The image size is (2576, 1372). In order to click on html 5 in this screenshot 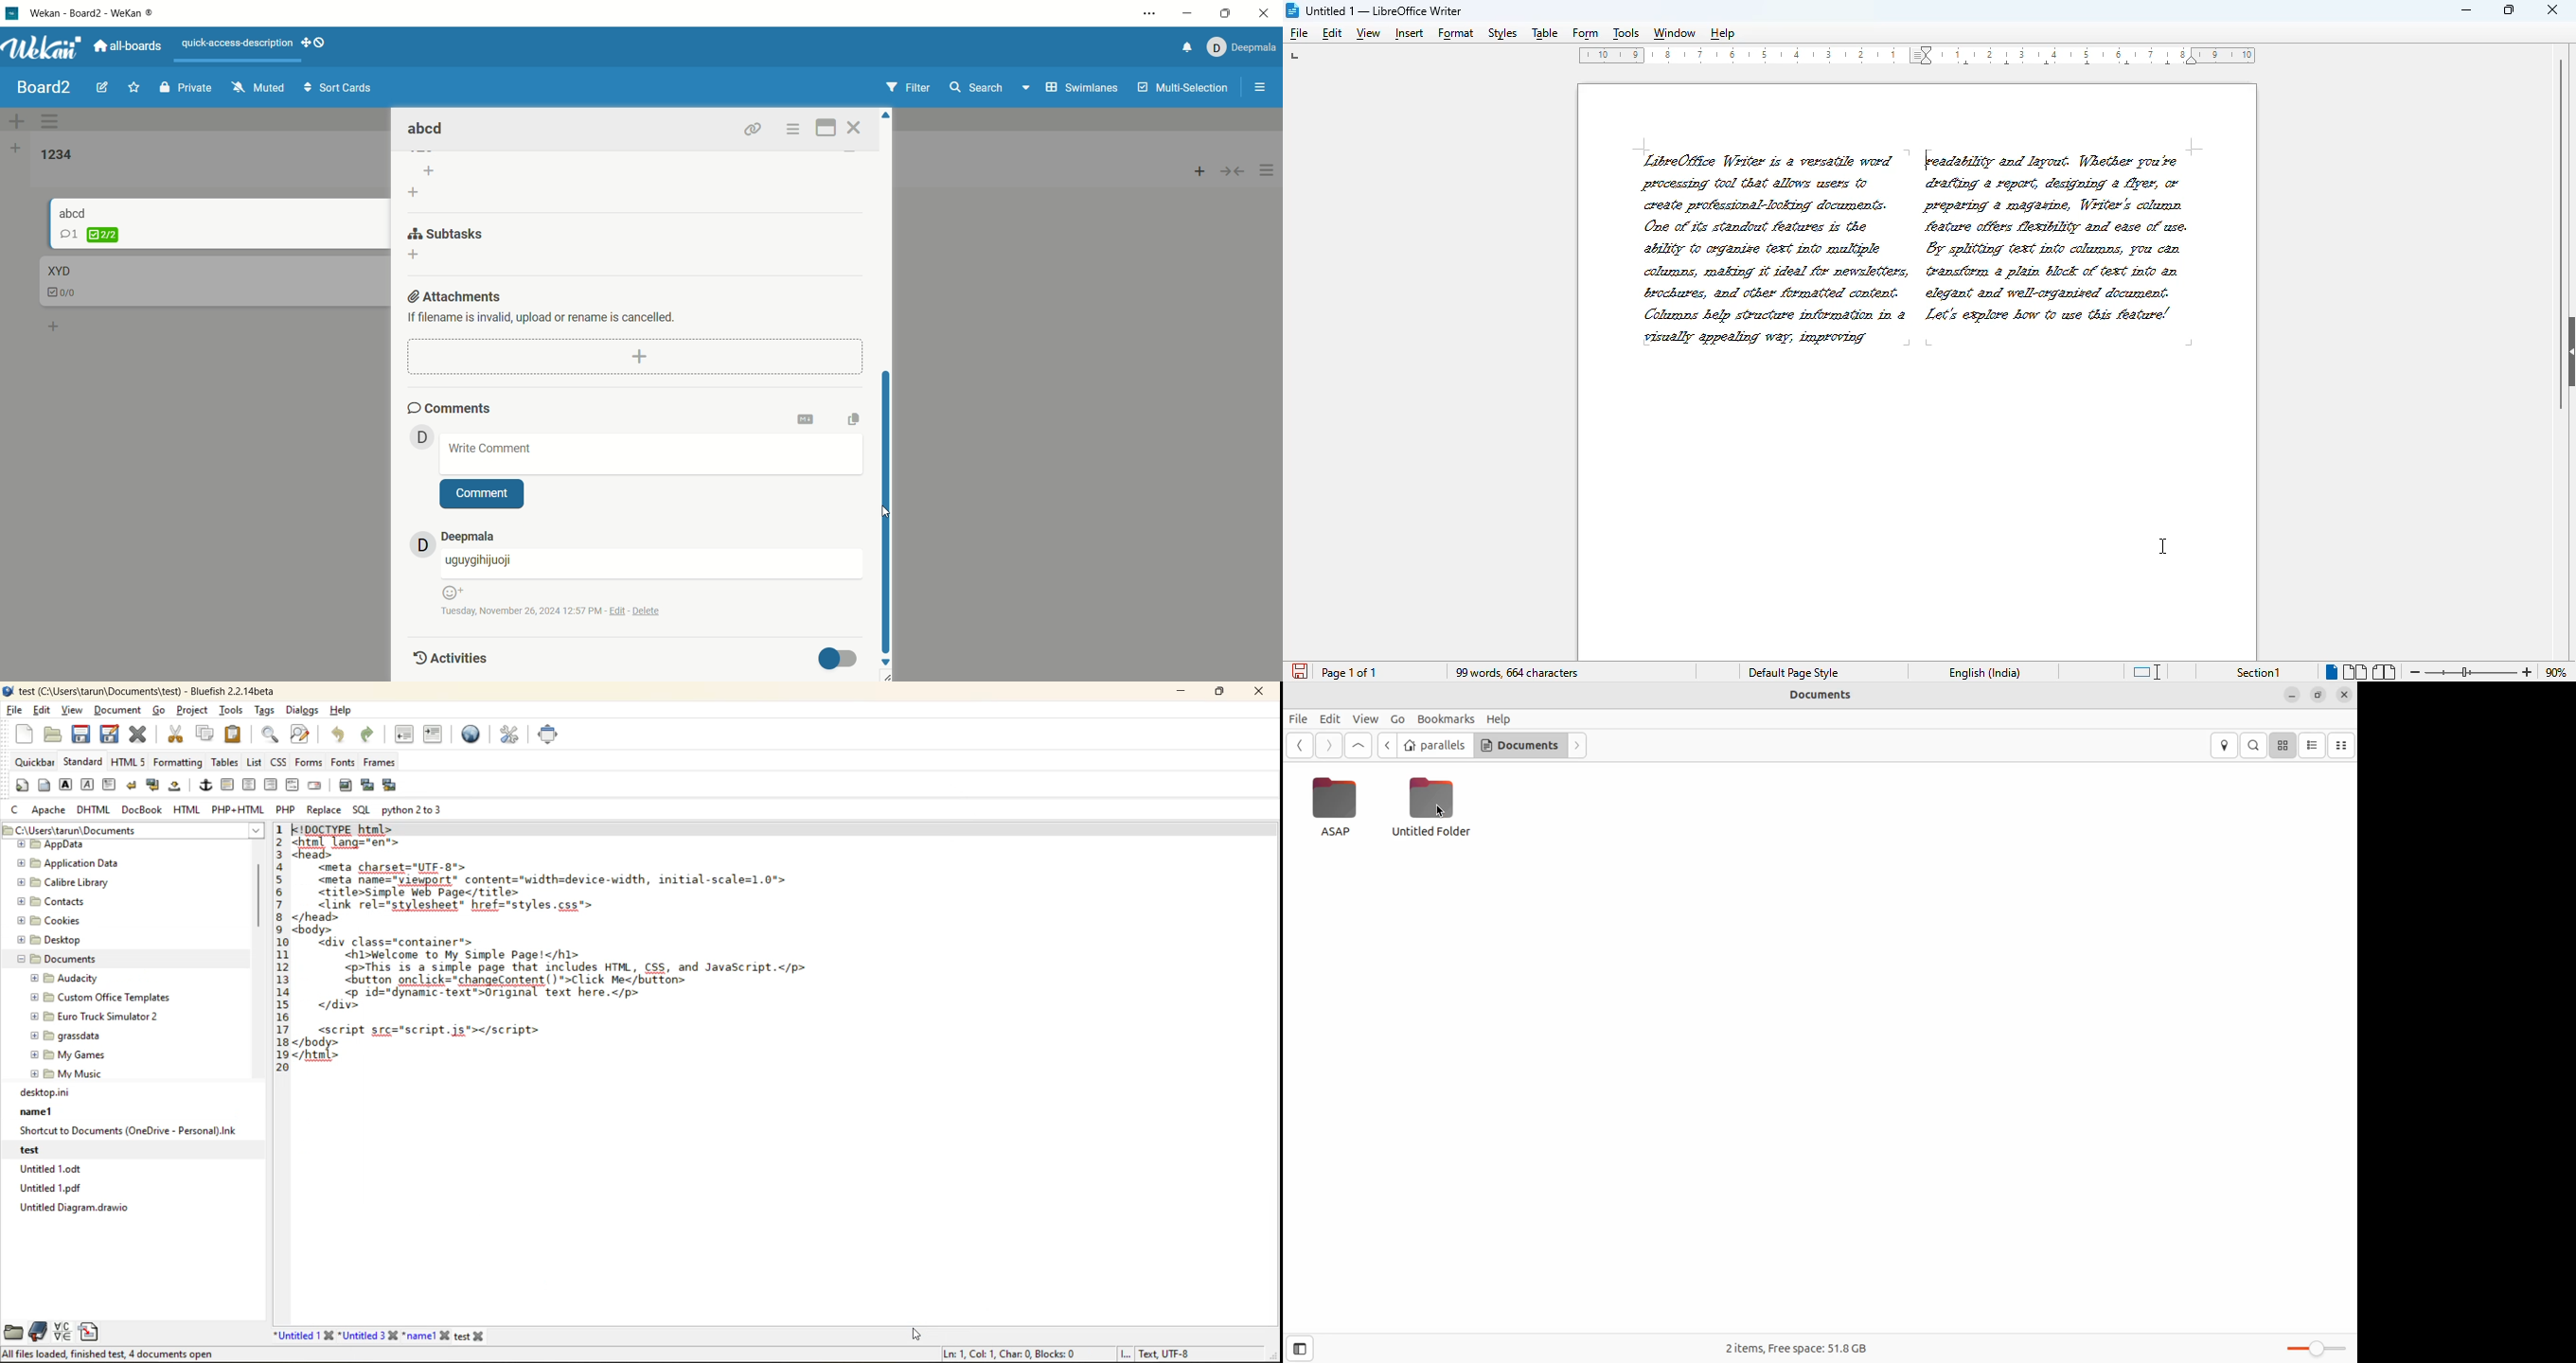, I will do `click(129, 762)`.